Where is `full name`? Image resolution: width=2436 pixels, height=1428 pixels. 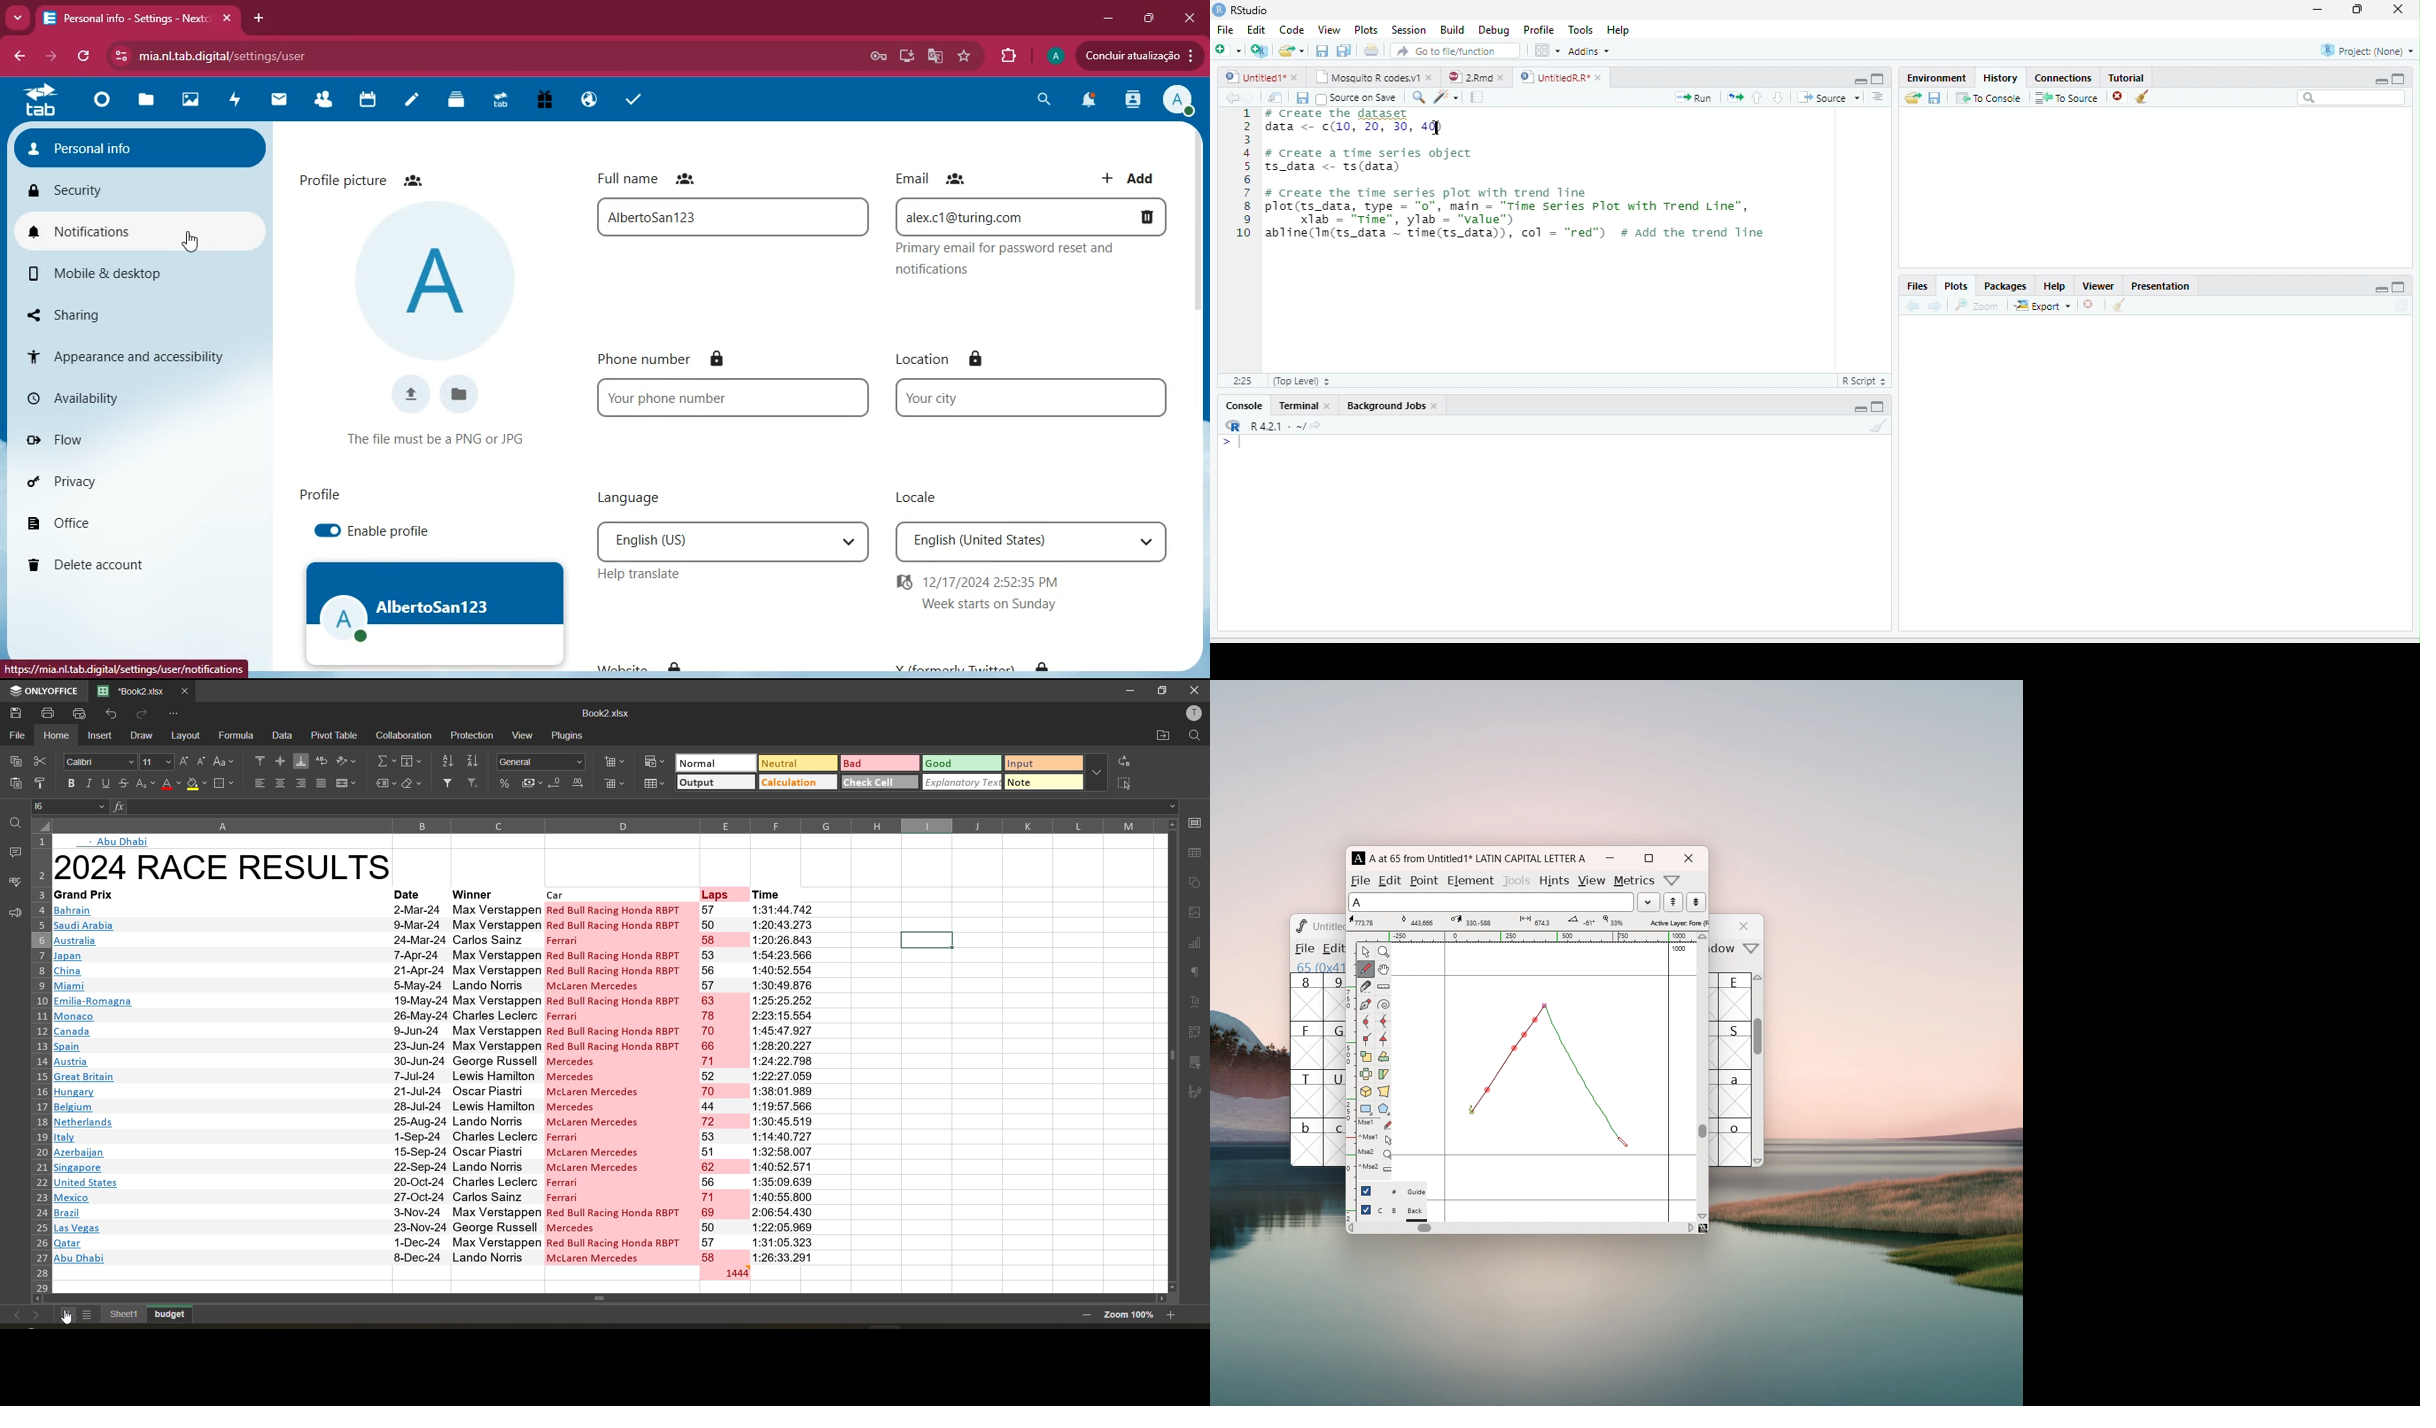 full name is located at coordinates (652, 178).